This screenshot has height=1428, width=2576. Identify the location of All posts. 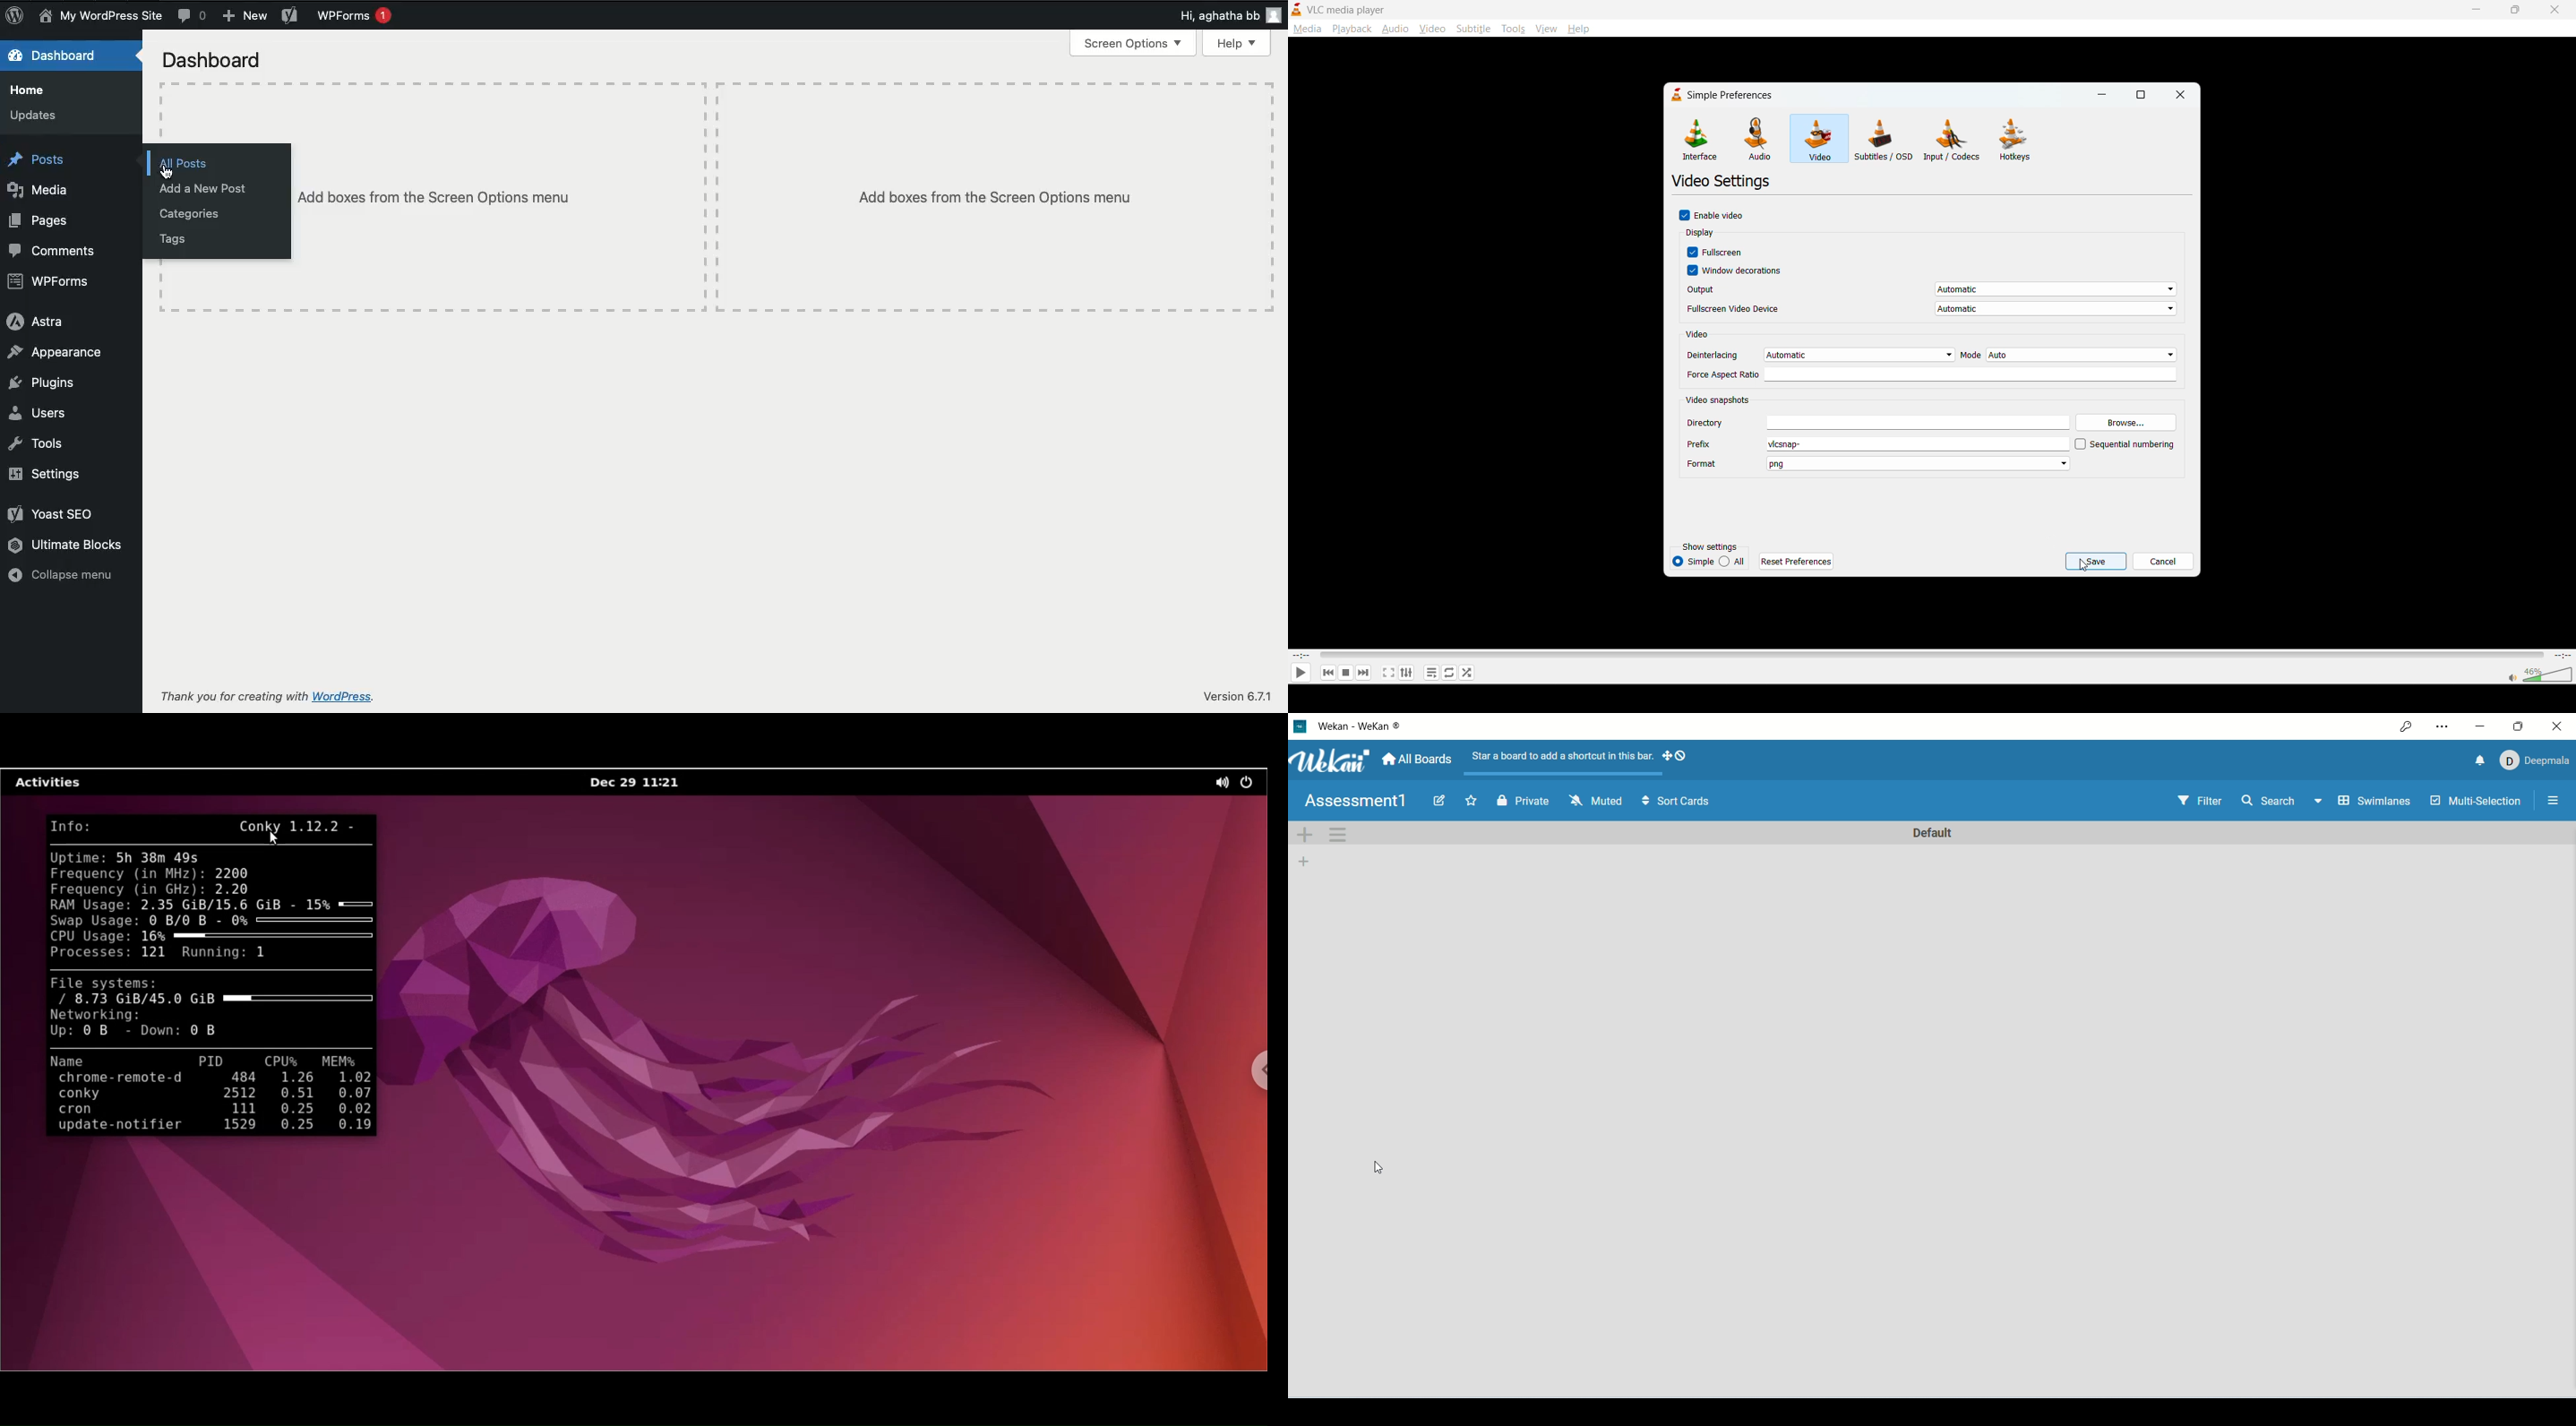
(185, 163).